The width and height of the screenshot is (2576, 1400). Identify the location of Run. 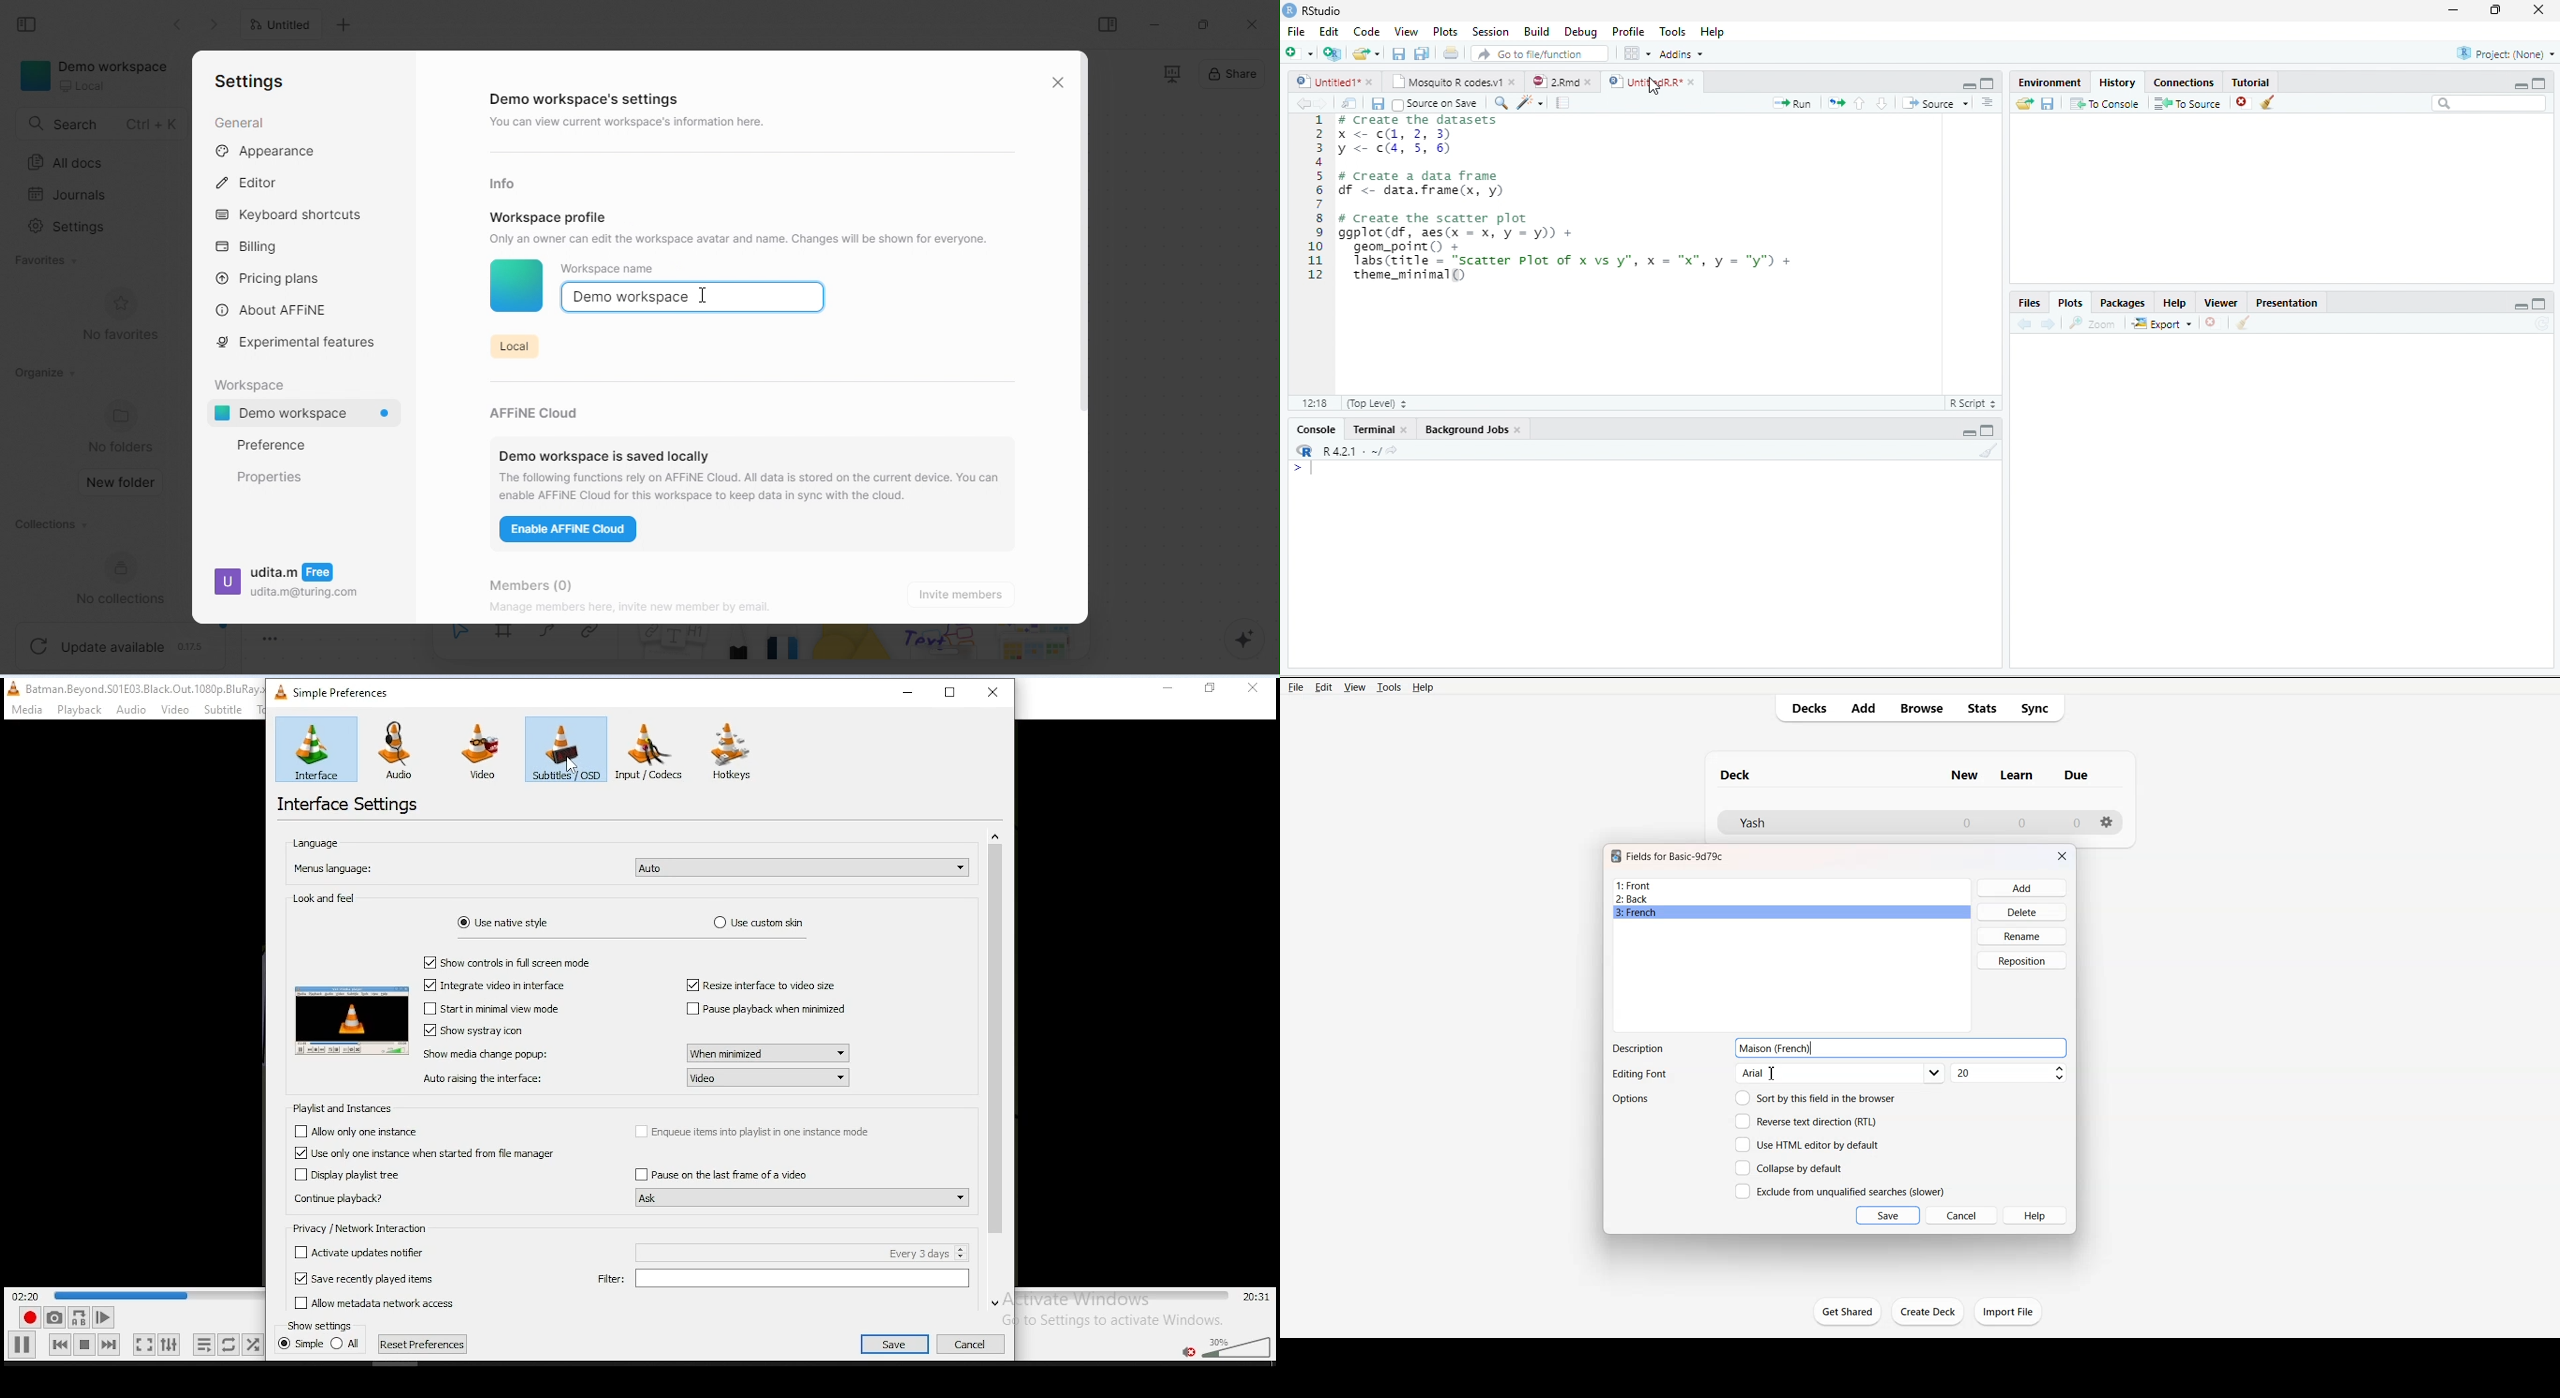
(1792, 103).